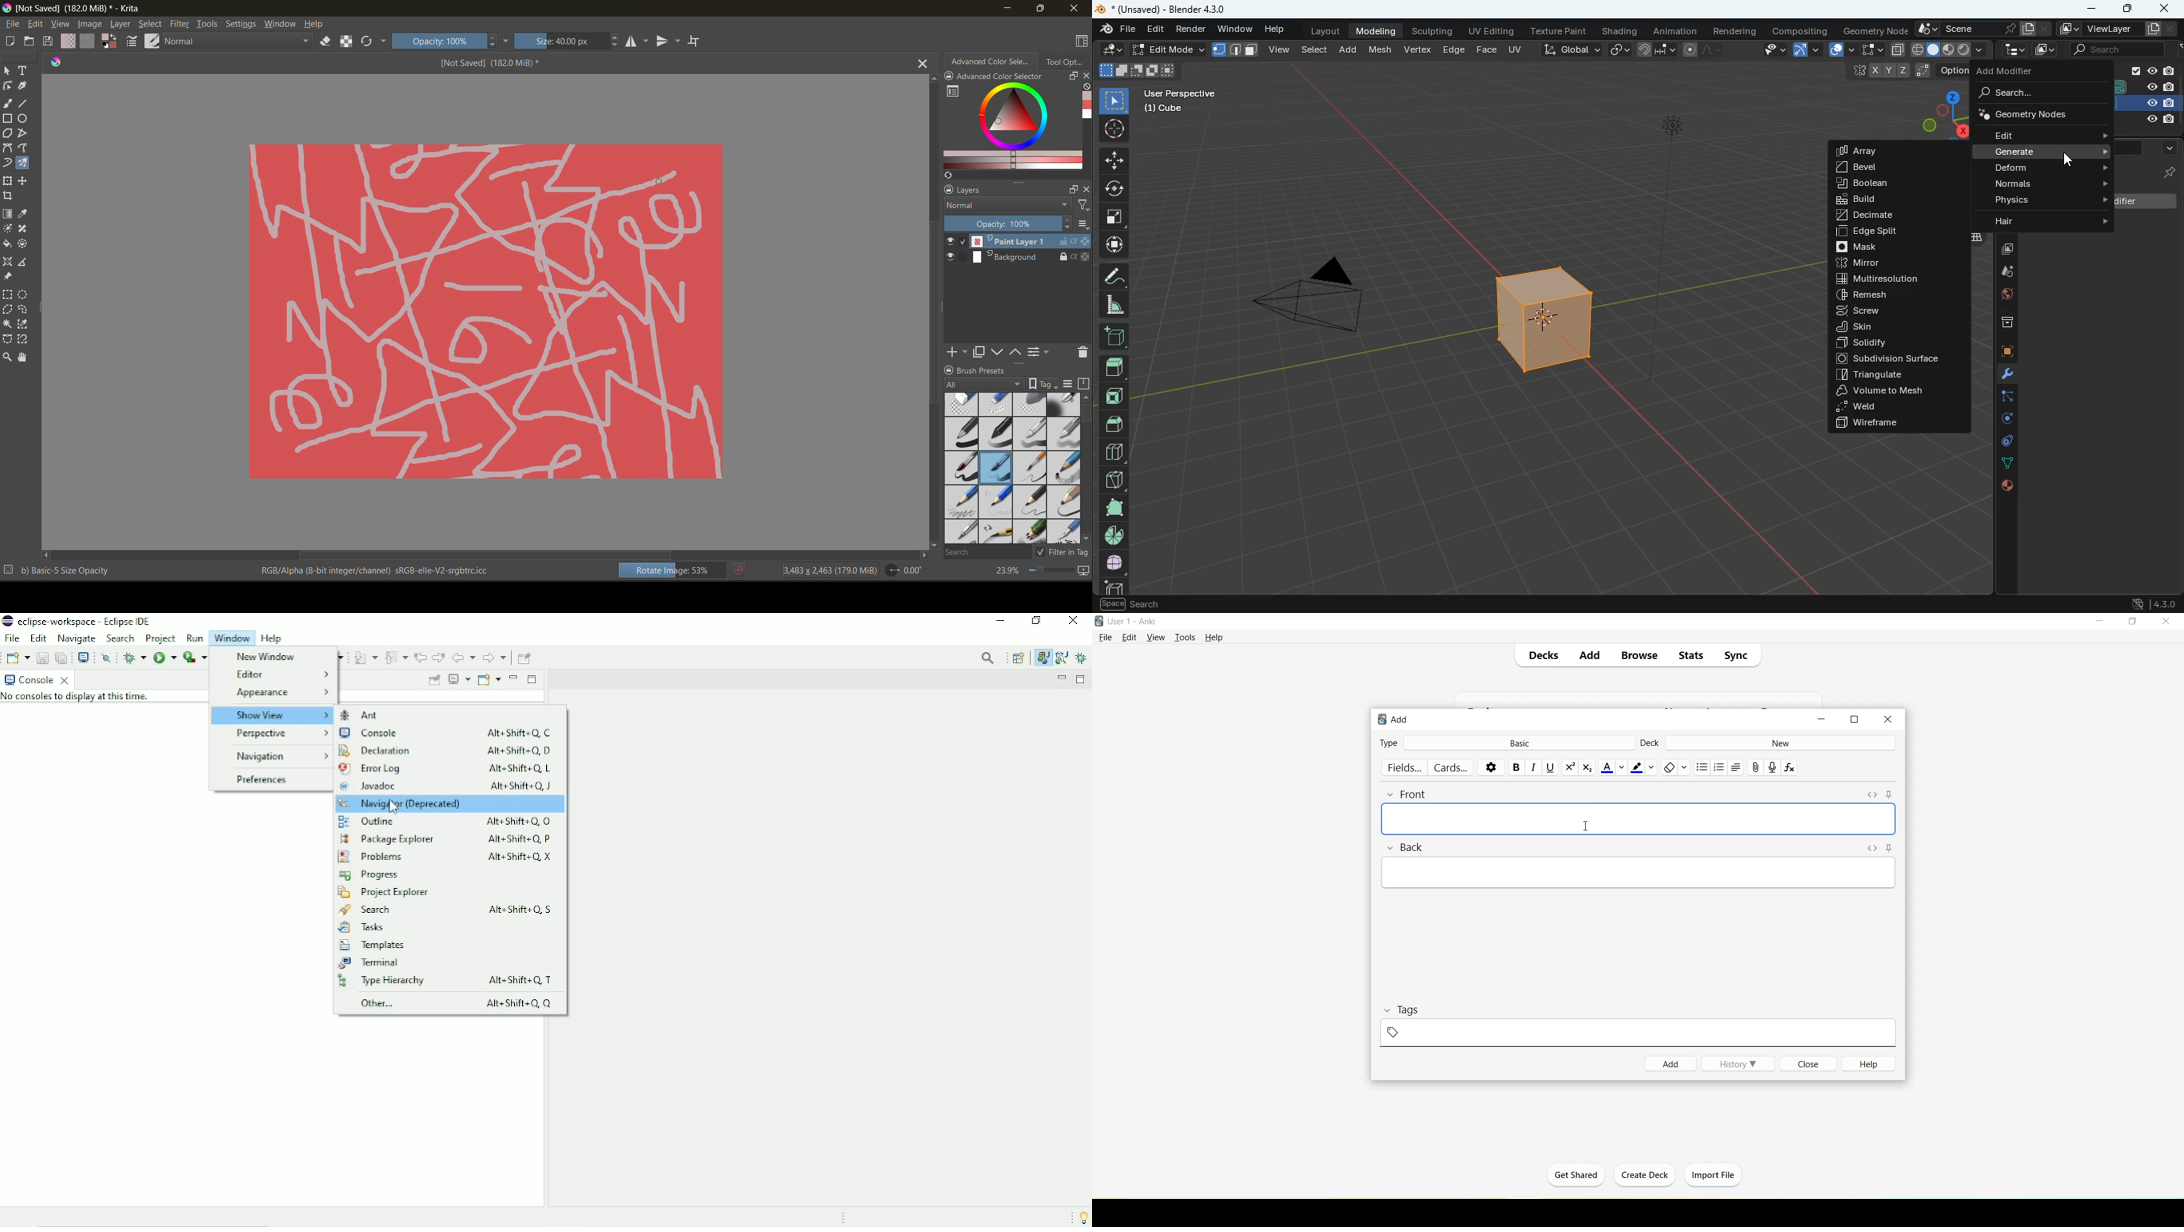  What do you see at coordinates (1560, 30) in the screenshot?
I see `texture paint` at bounding box center [1560, 30].